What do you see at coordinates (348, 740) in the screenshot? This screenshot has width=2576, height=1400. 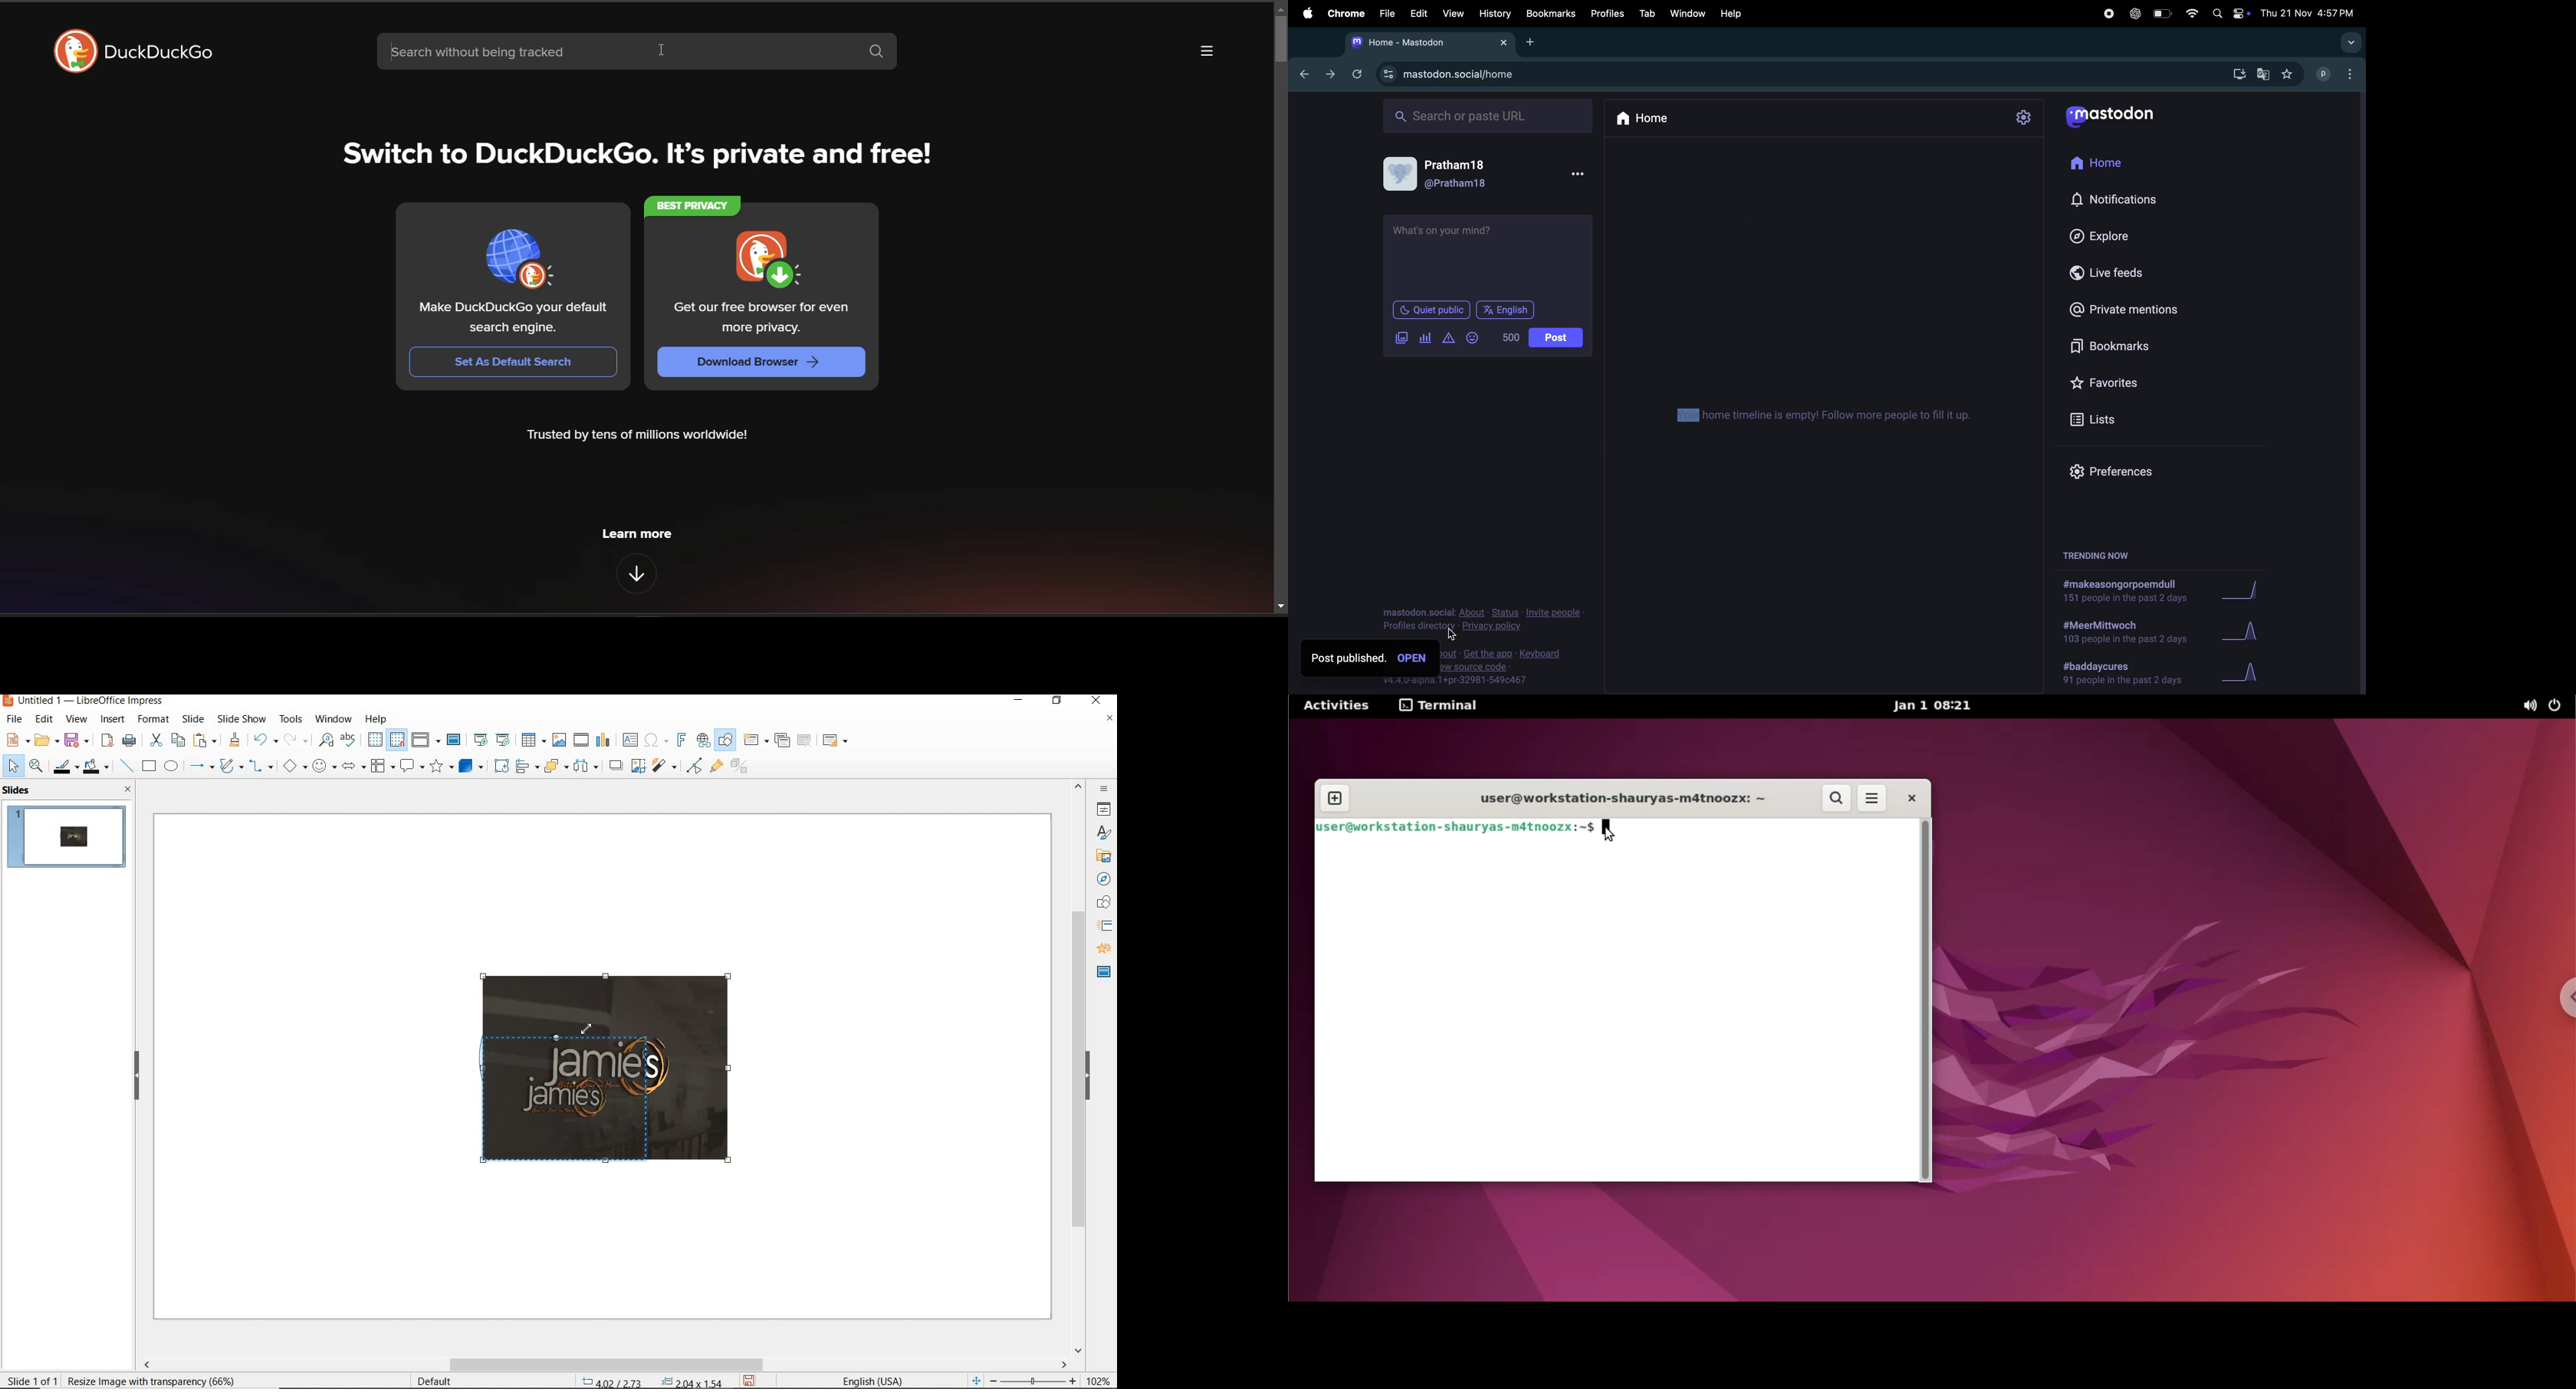 I see `spelling` at bounding box center [348, 740].